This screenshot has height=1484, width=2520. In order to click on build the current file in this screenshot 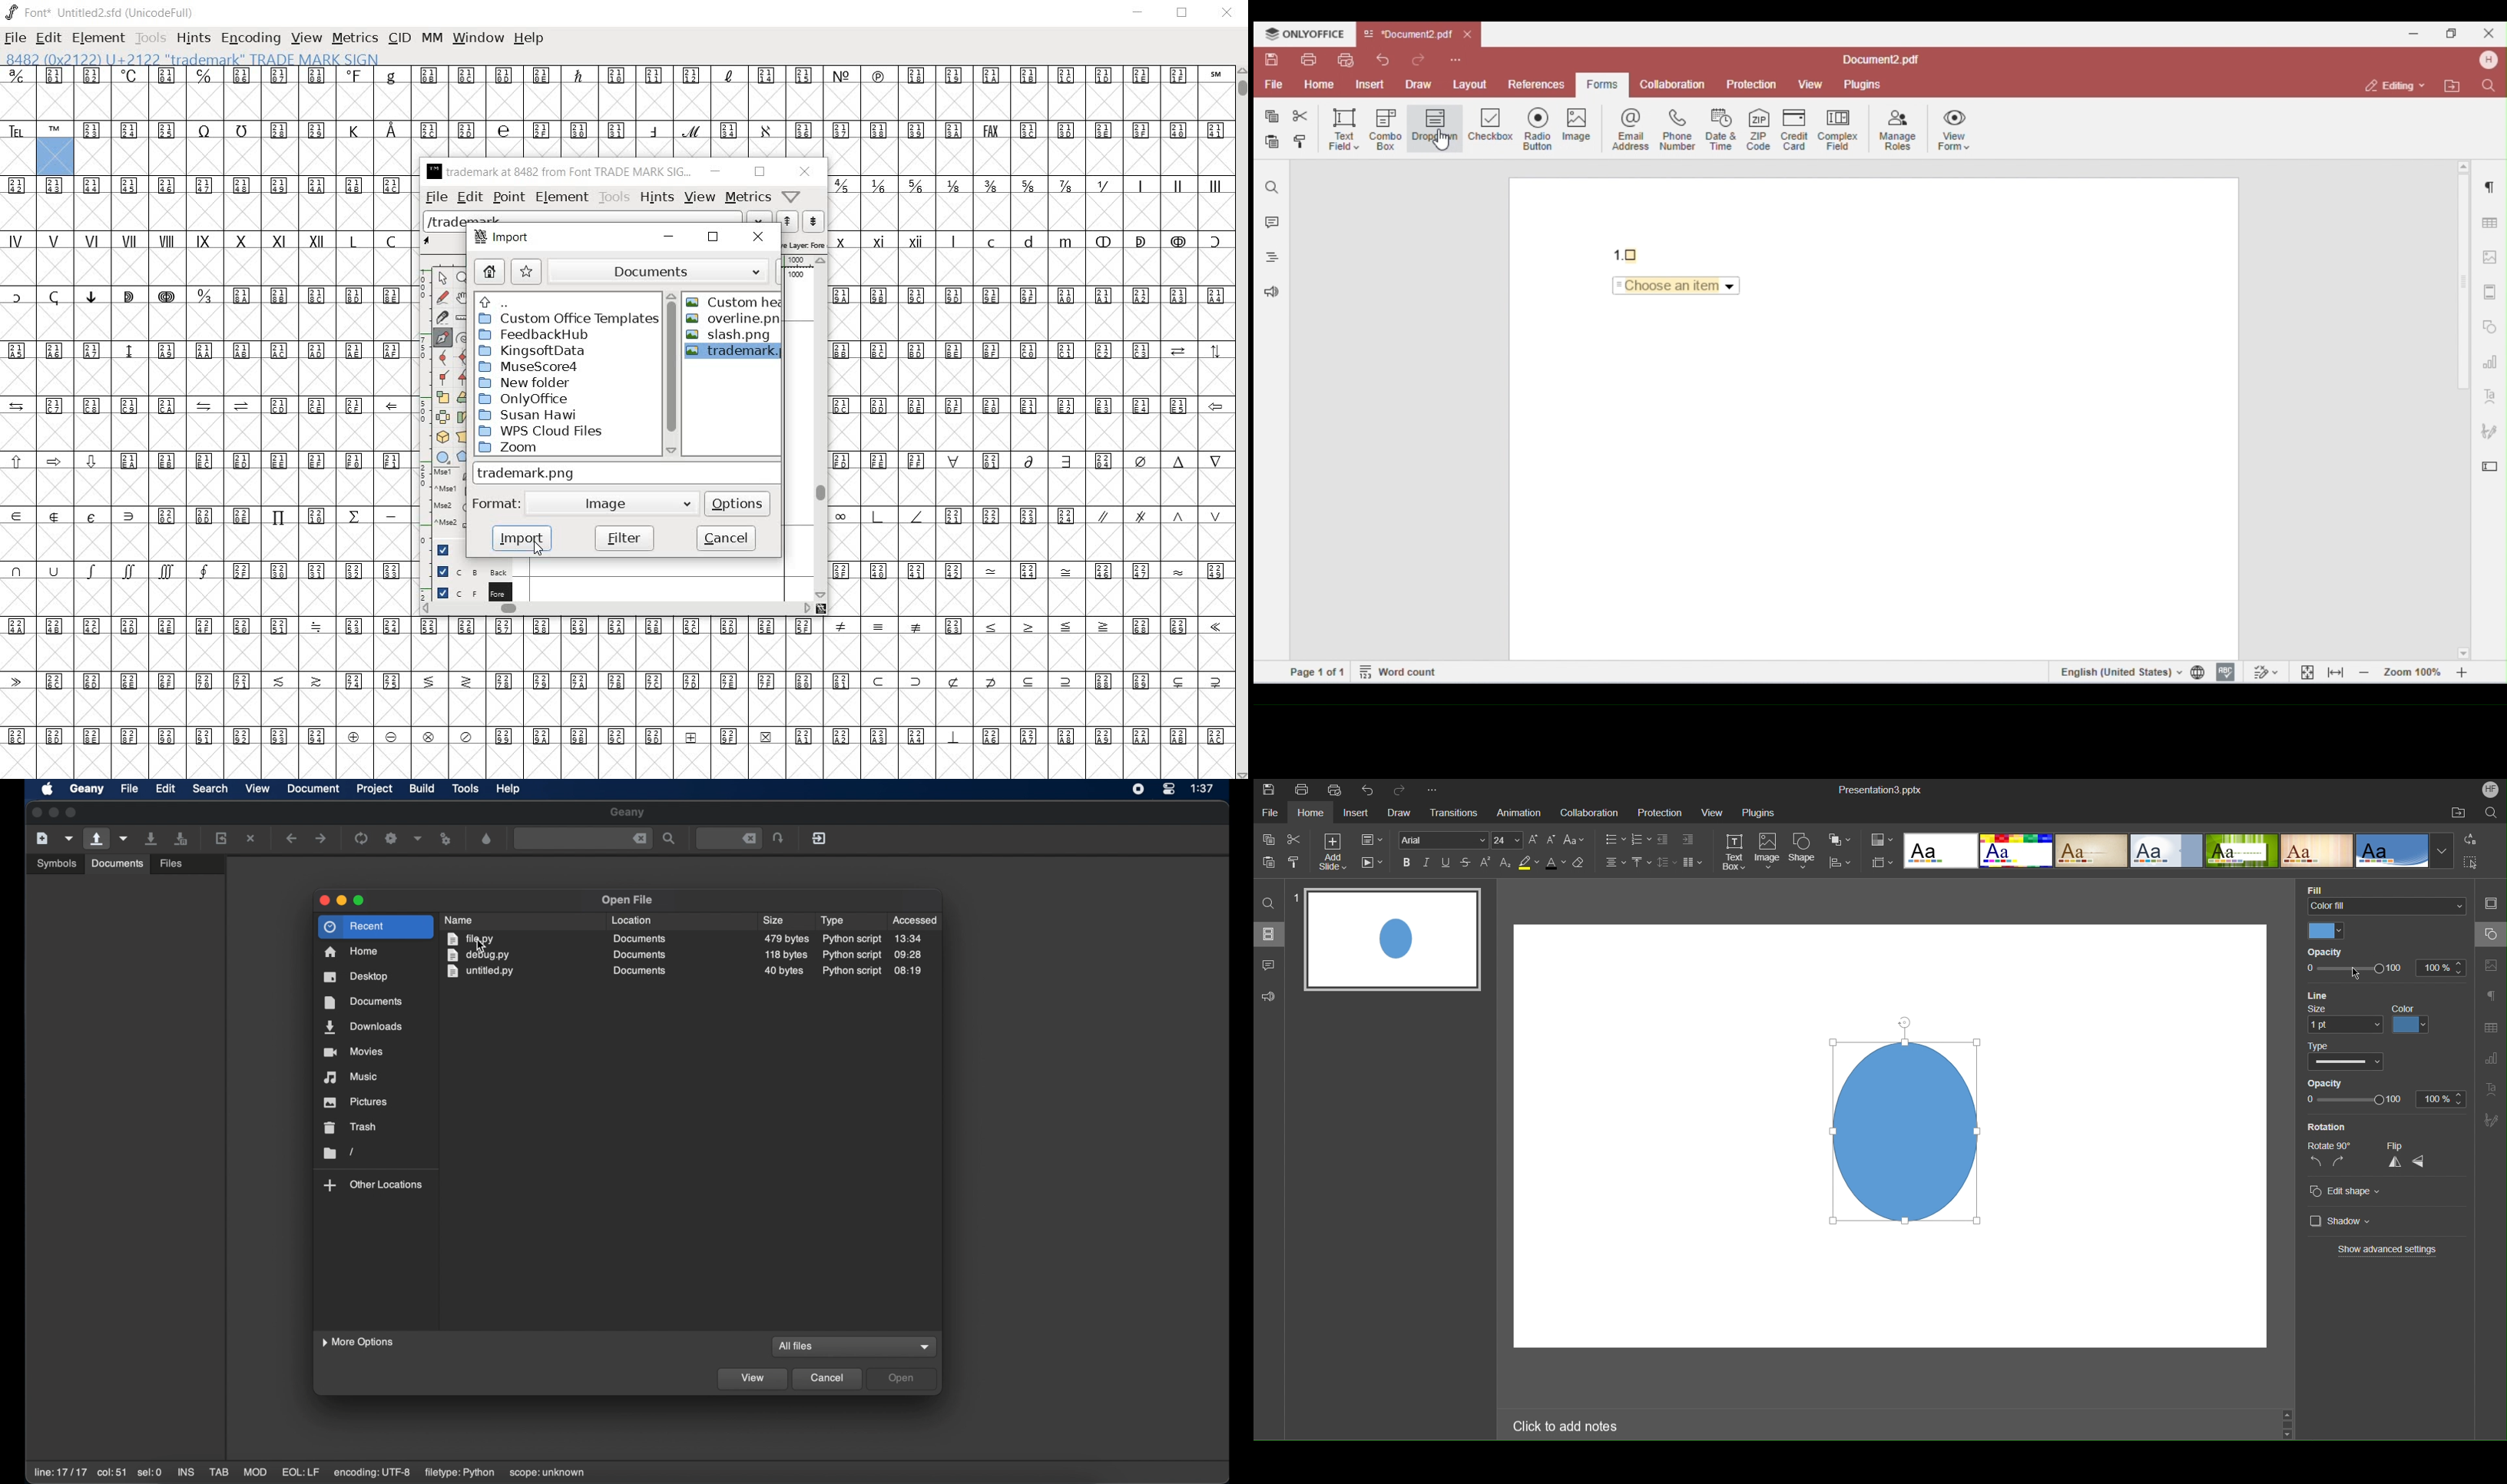, I will do `click(392, 838)`.